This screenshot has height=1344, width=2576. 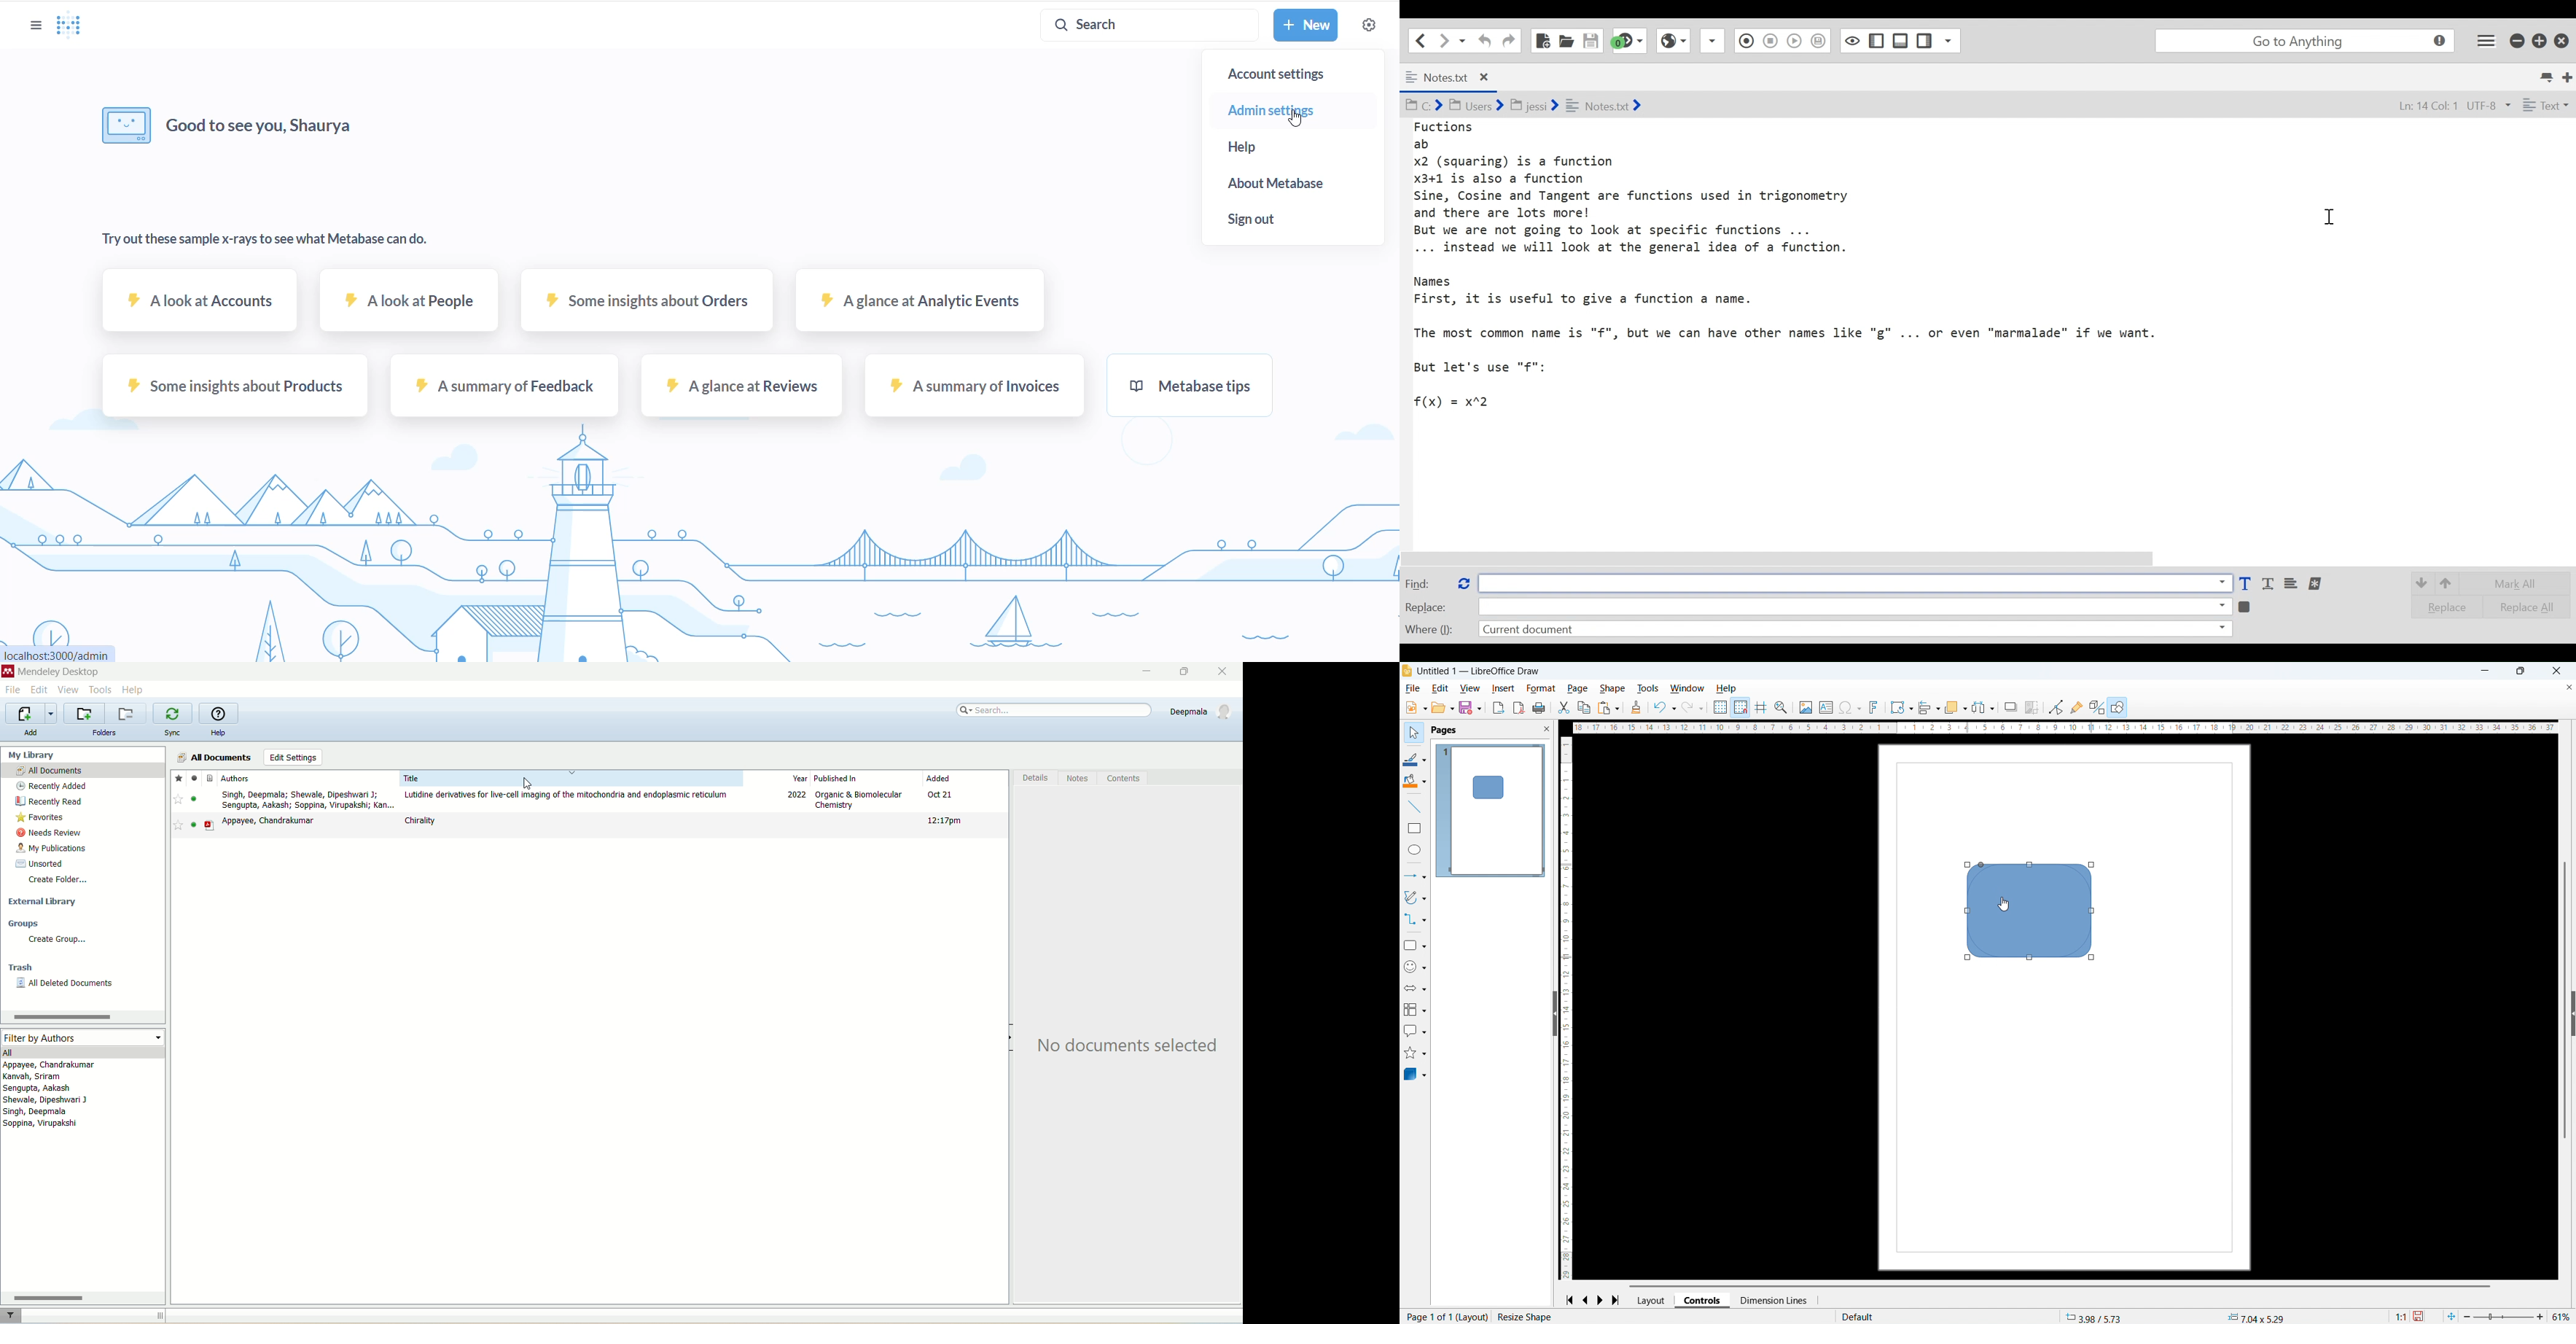 I want to click on read/unread, so click(x=198, y=777).